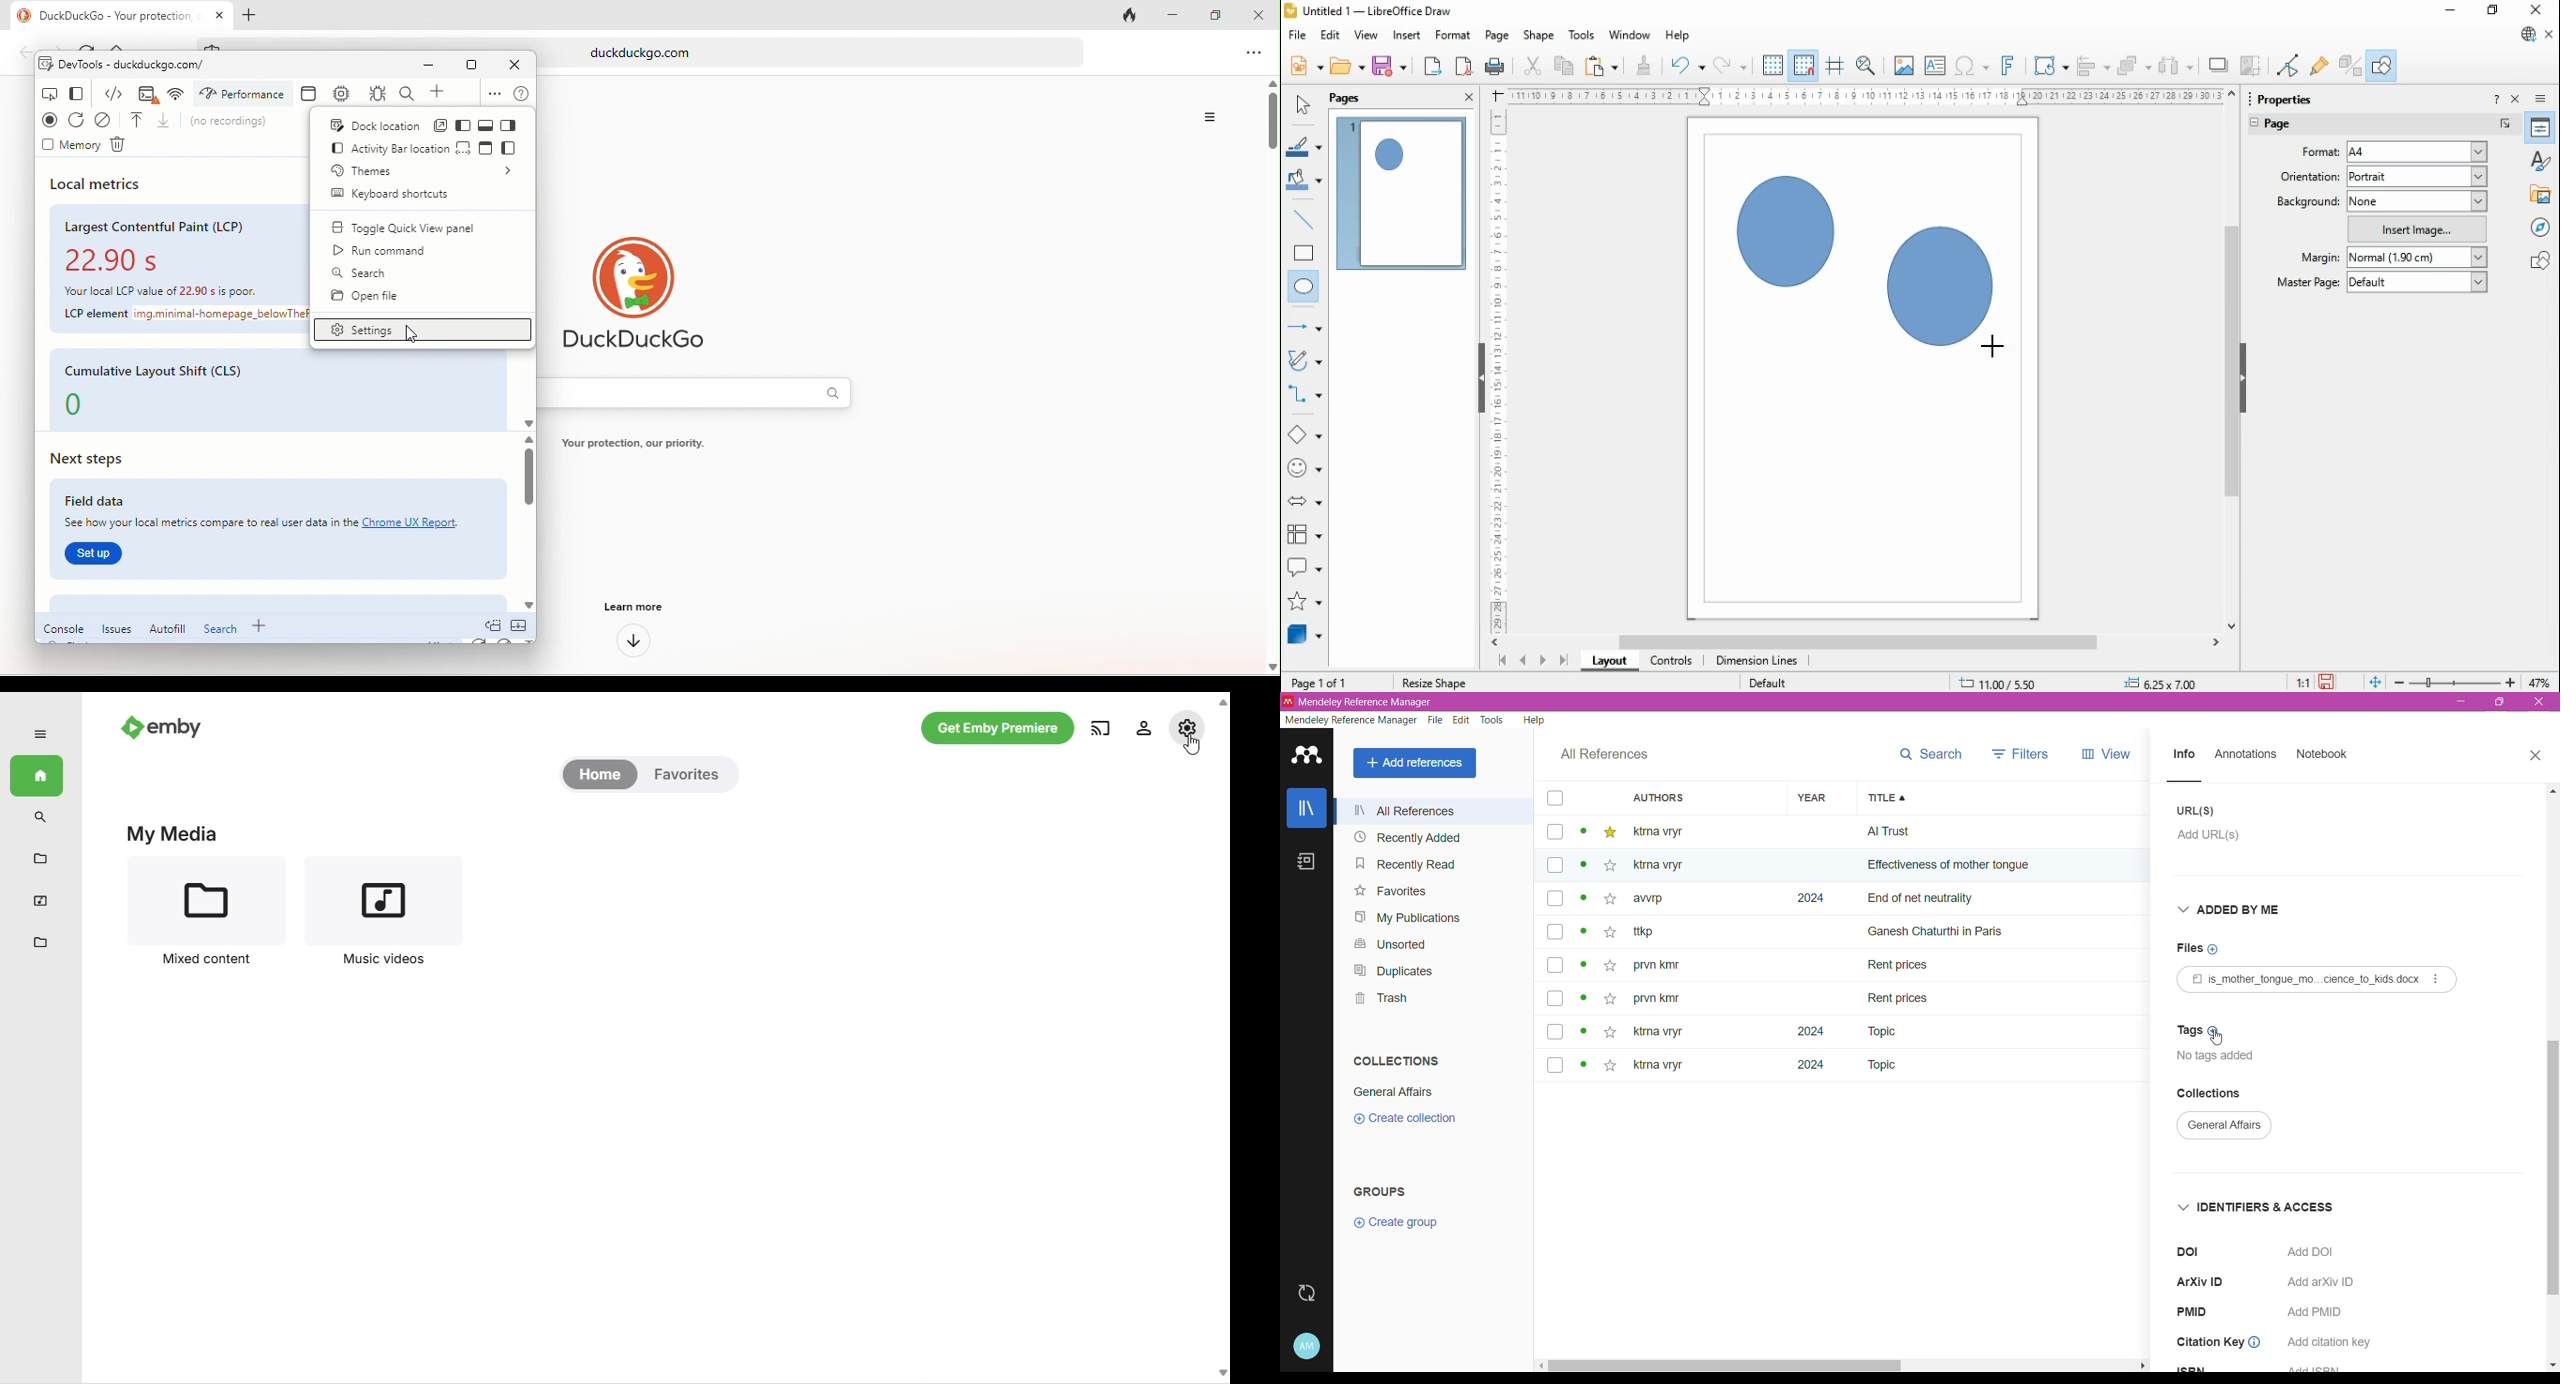 This screenshot has height=1400, width=2576. I want to click on Collections, so click(1397, 1060).